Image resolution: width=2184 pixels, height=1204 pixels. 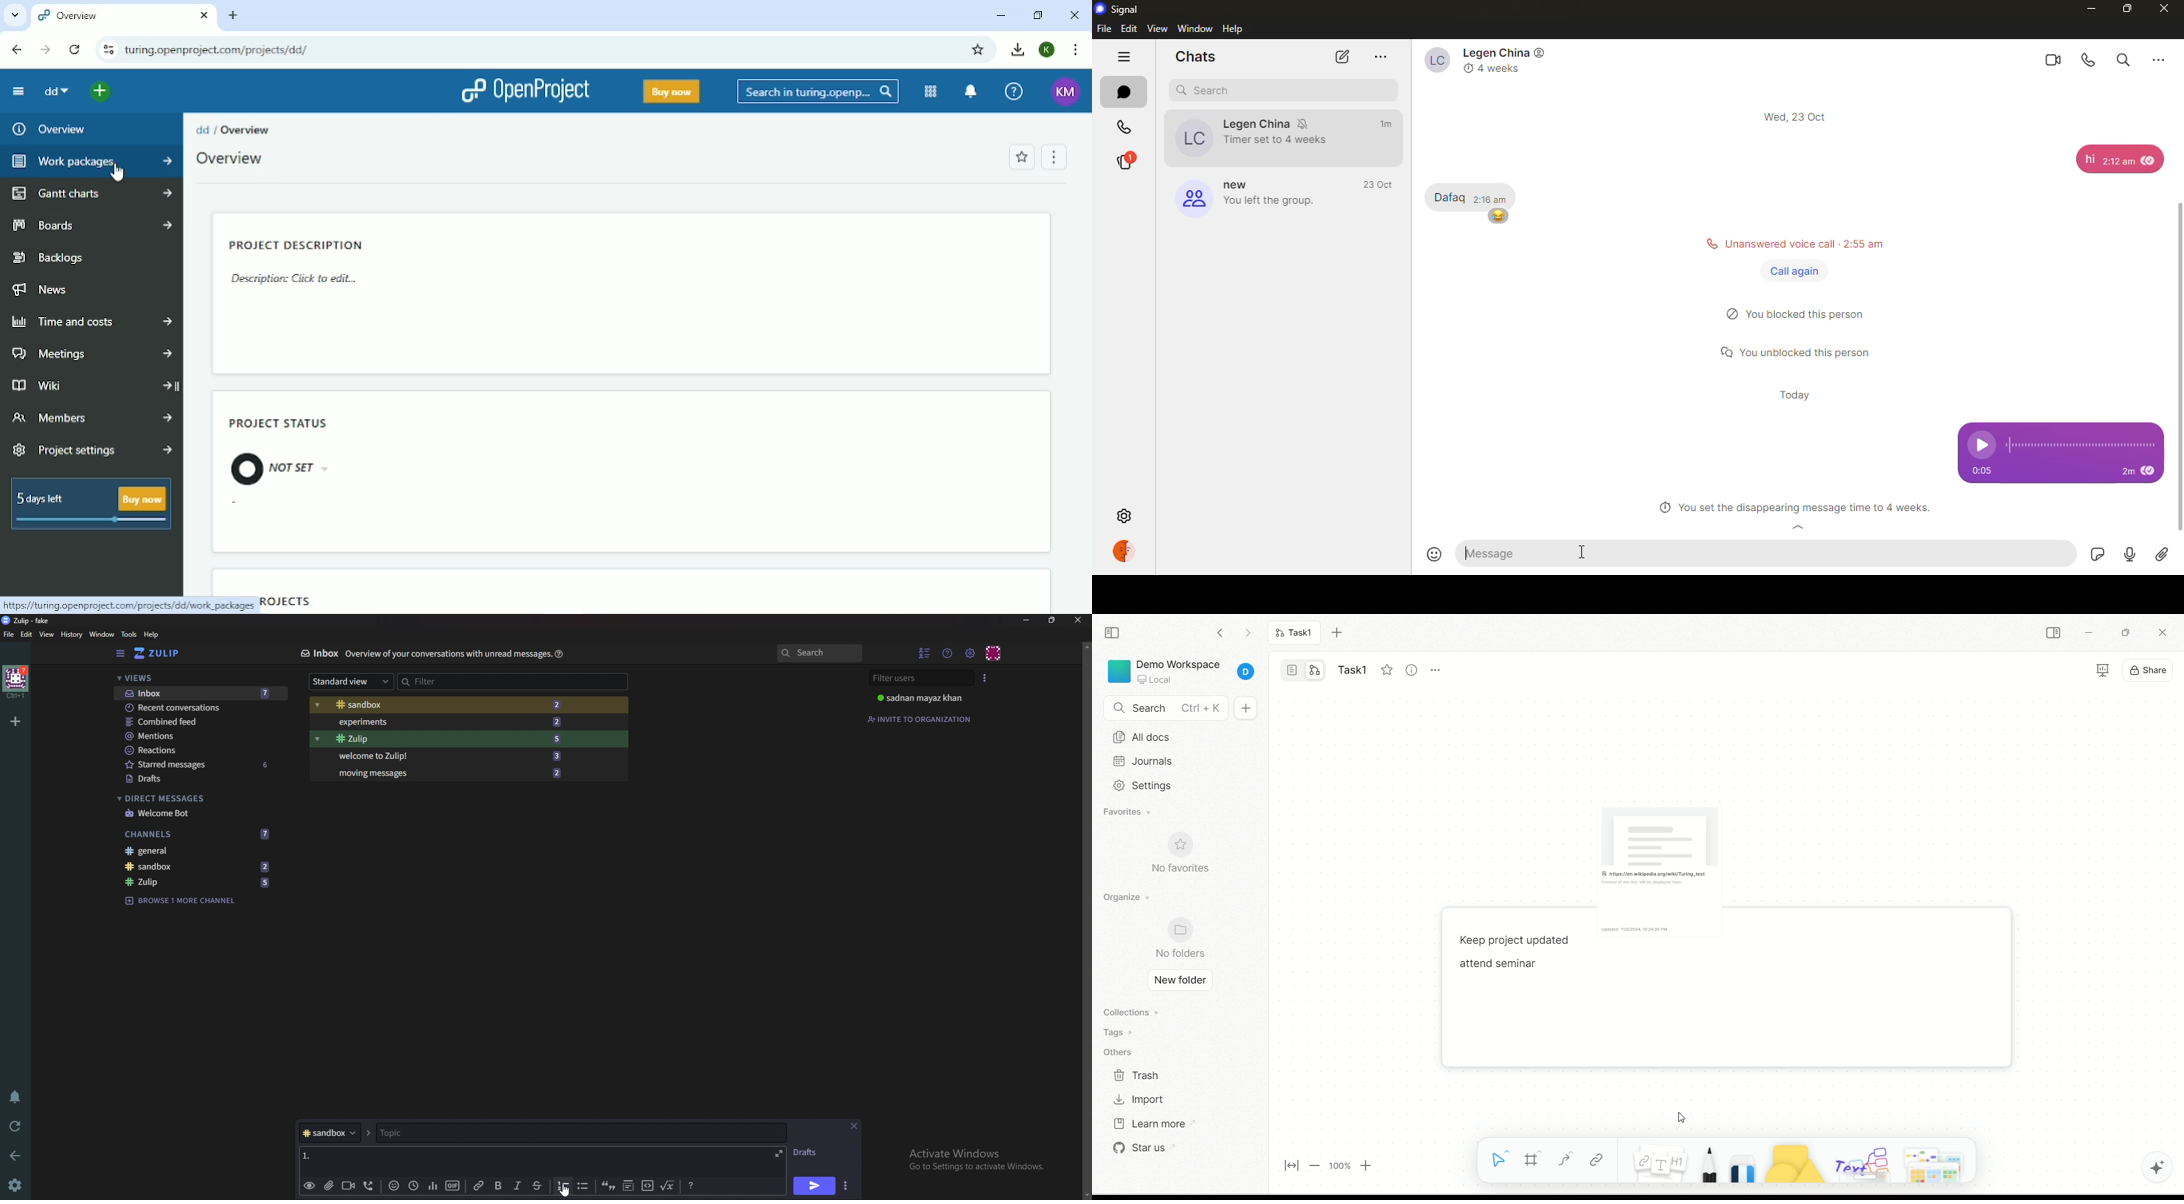 What do you see at coordinates (1039, 15) in the screenshot?
I see `Restore down` at bounding box center [1039, 15].